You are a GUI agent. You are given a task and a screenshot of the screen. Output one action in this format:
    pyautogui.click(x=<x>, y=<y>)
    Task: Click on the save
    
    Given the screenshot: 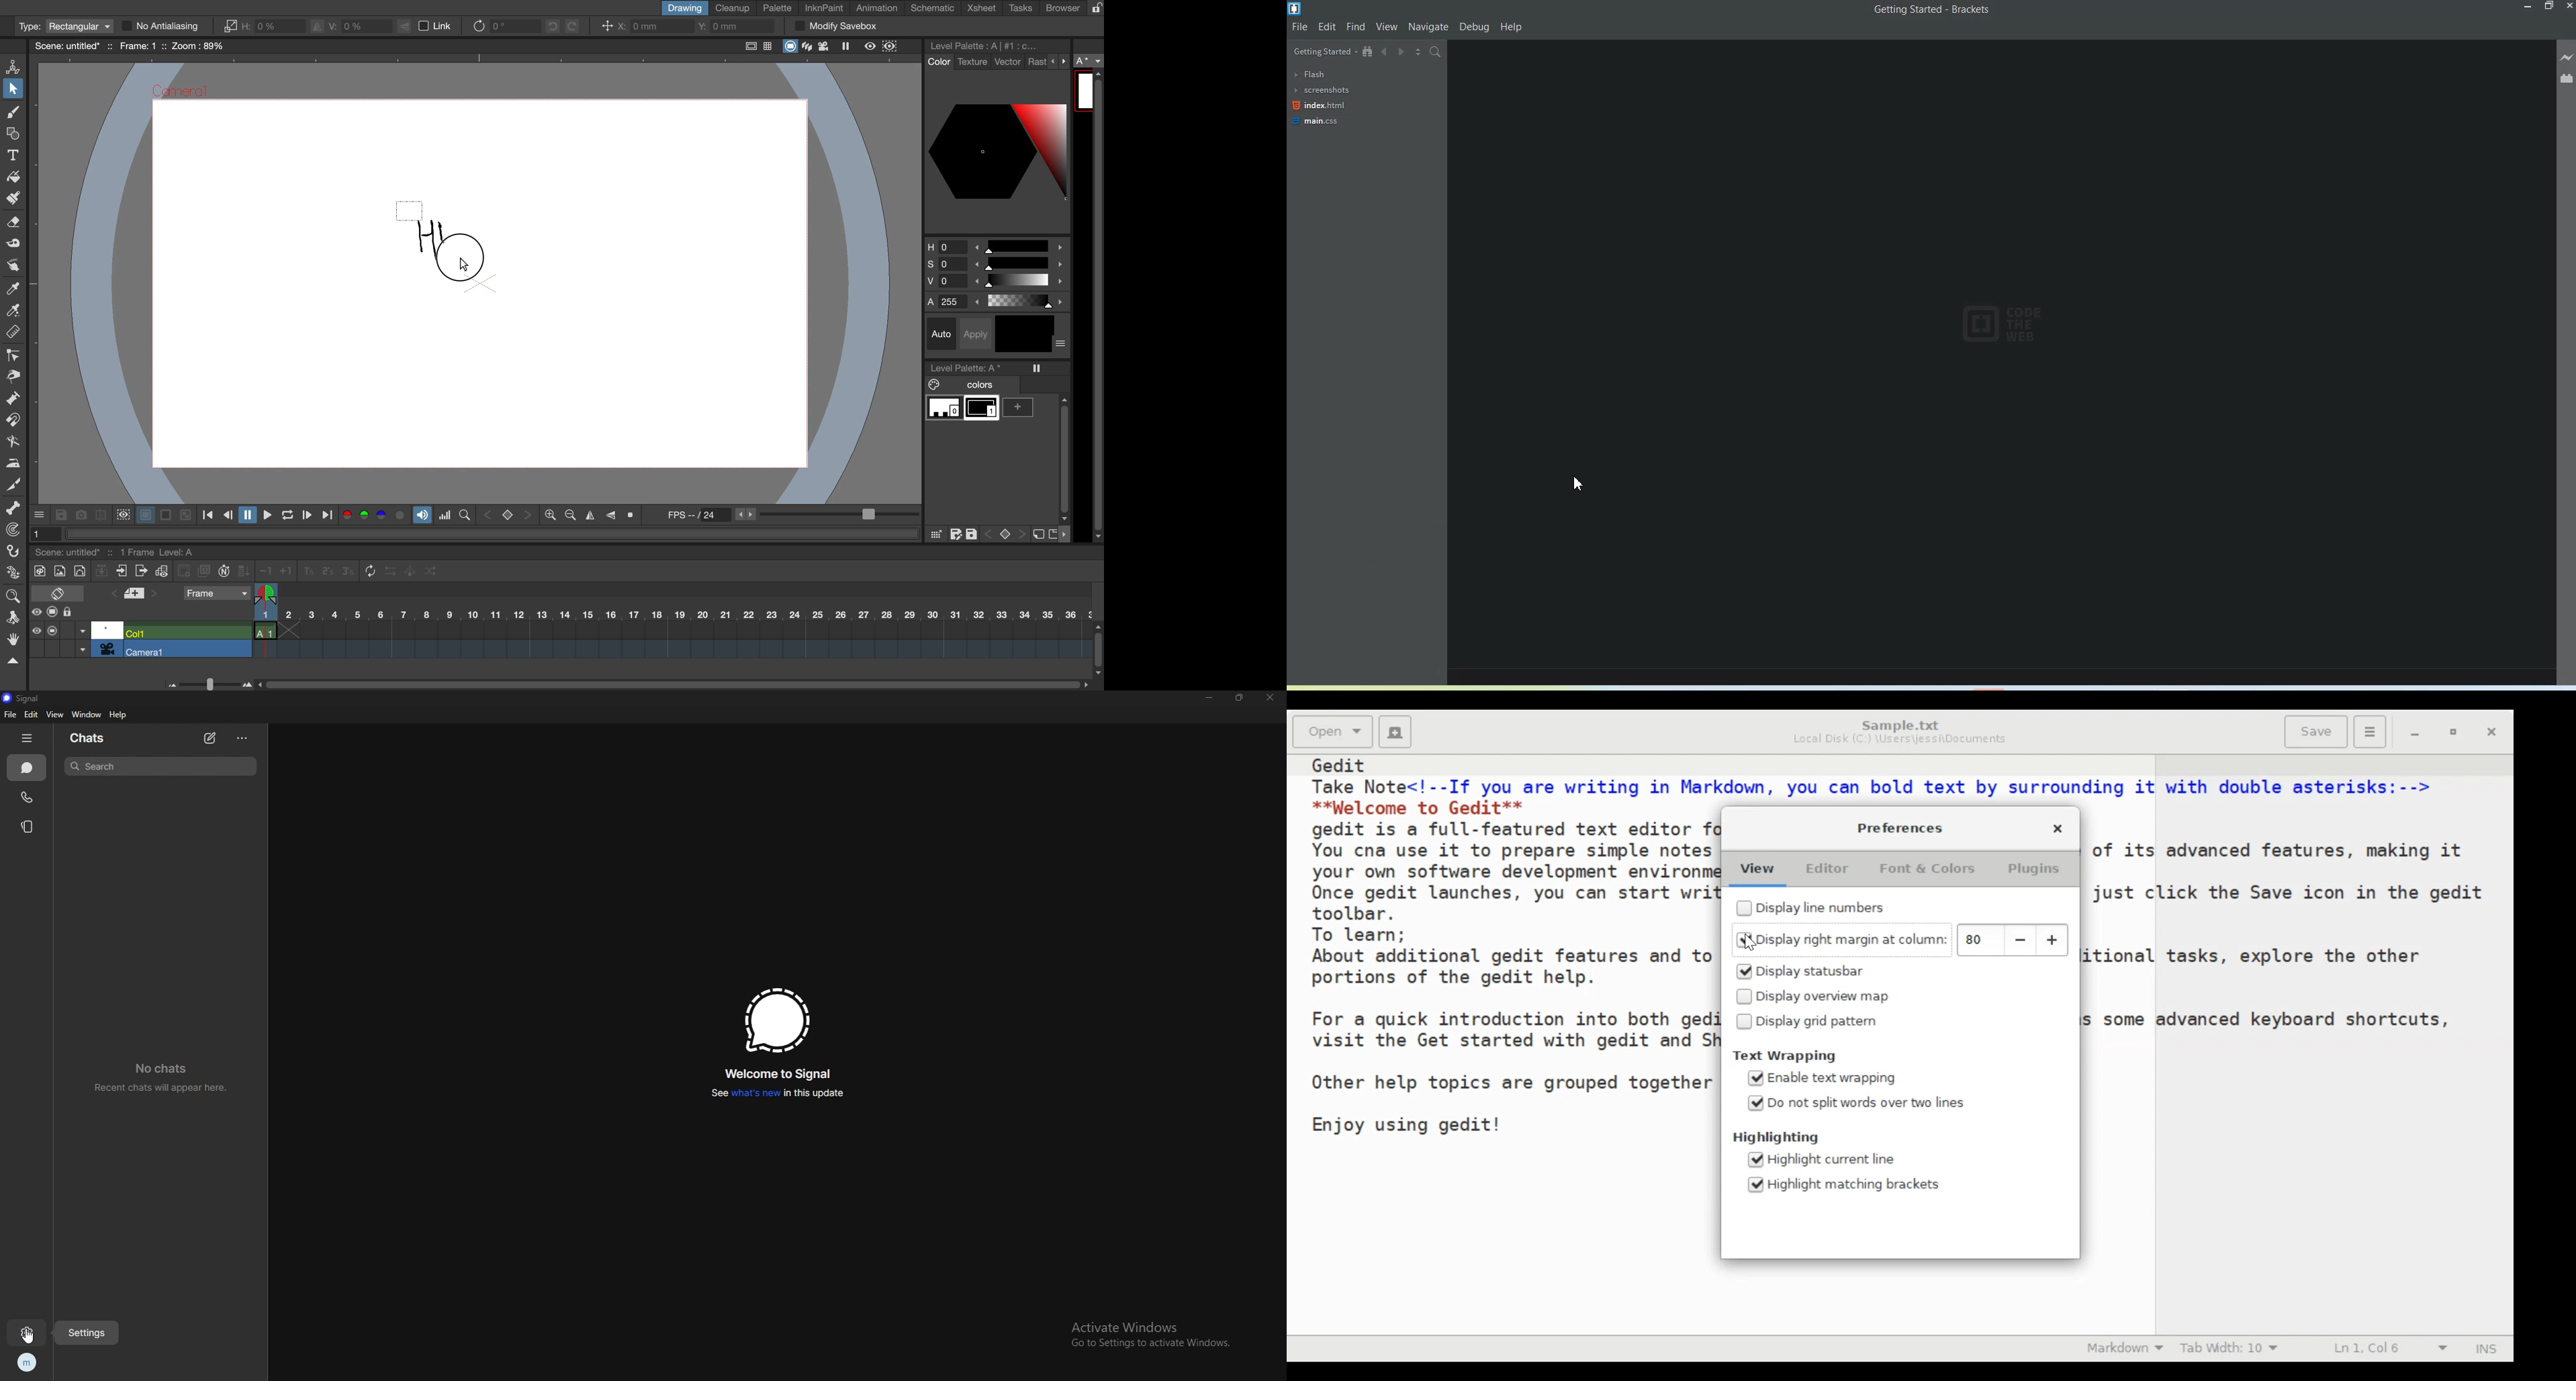 What is the action you would take?
    pyautogui.click(x=973, y=533)
    